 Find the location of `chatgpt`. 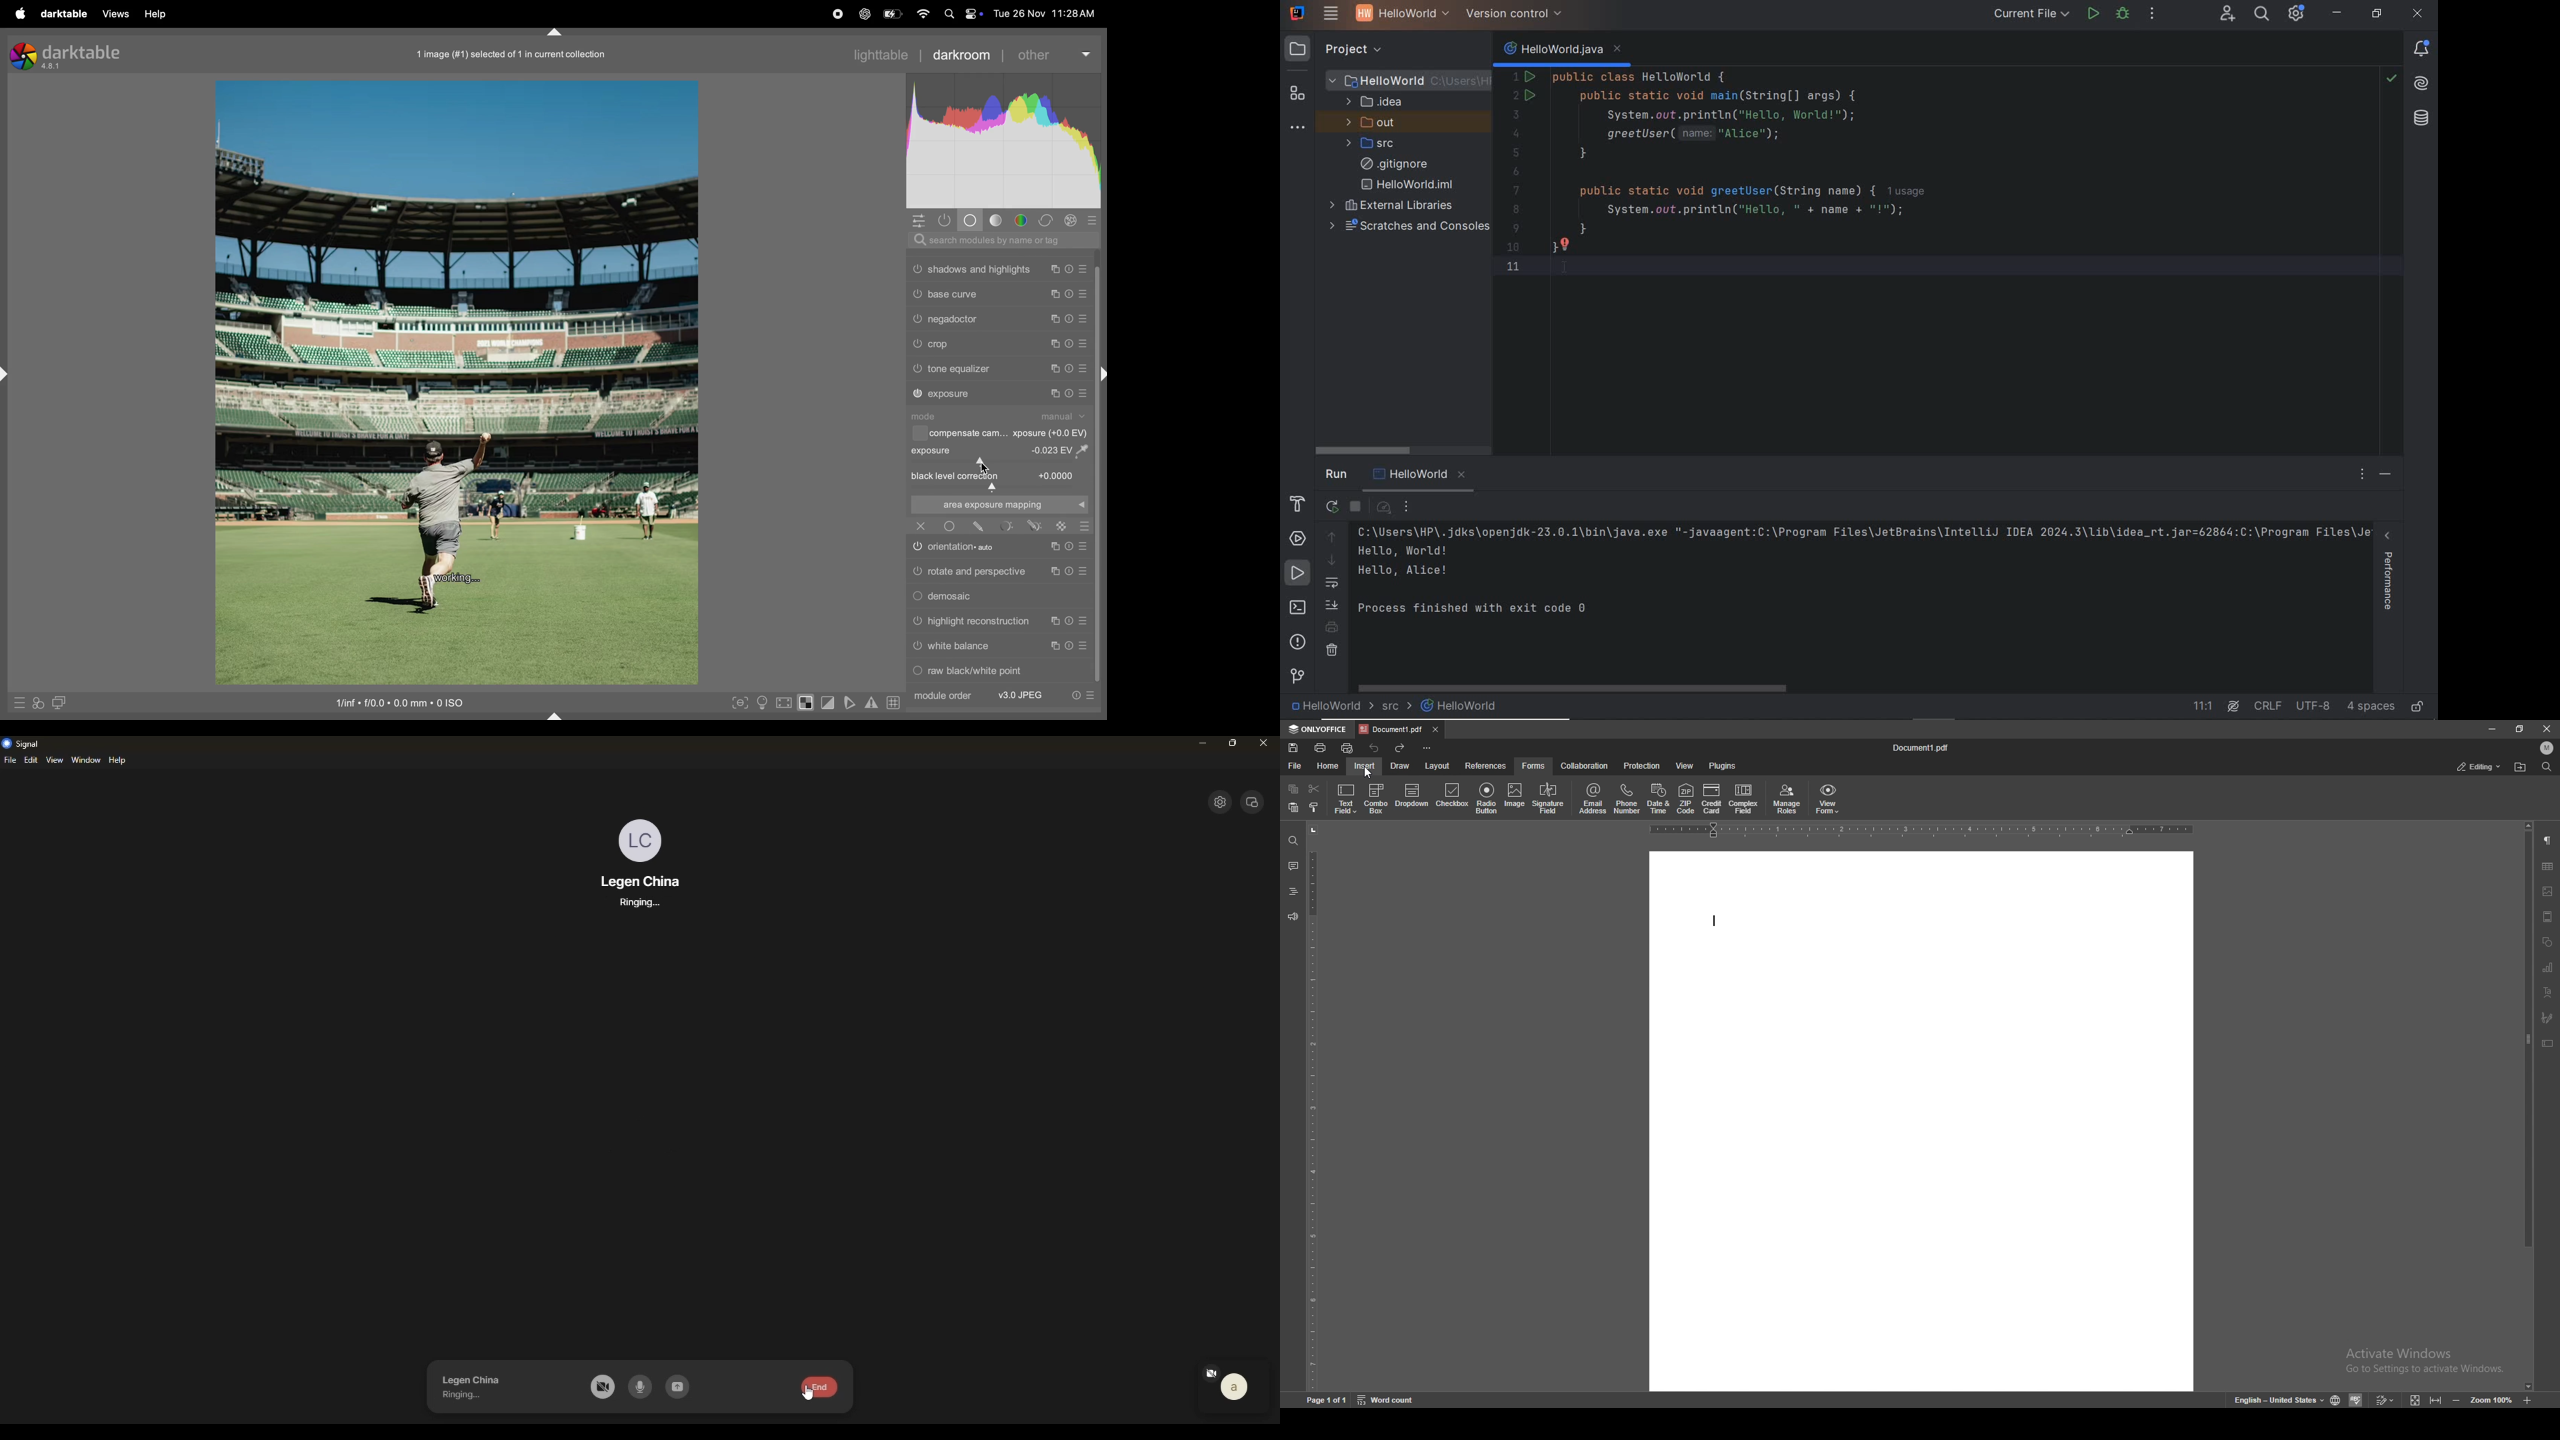

chatgpt is located at coordinates (863, 15).